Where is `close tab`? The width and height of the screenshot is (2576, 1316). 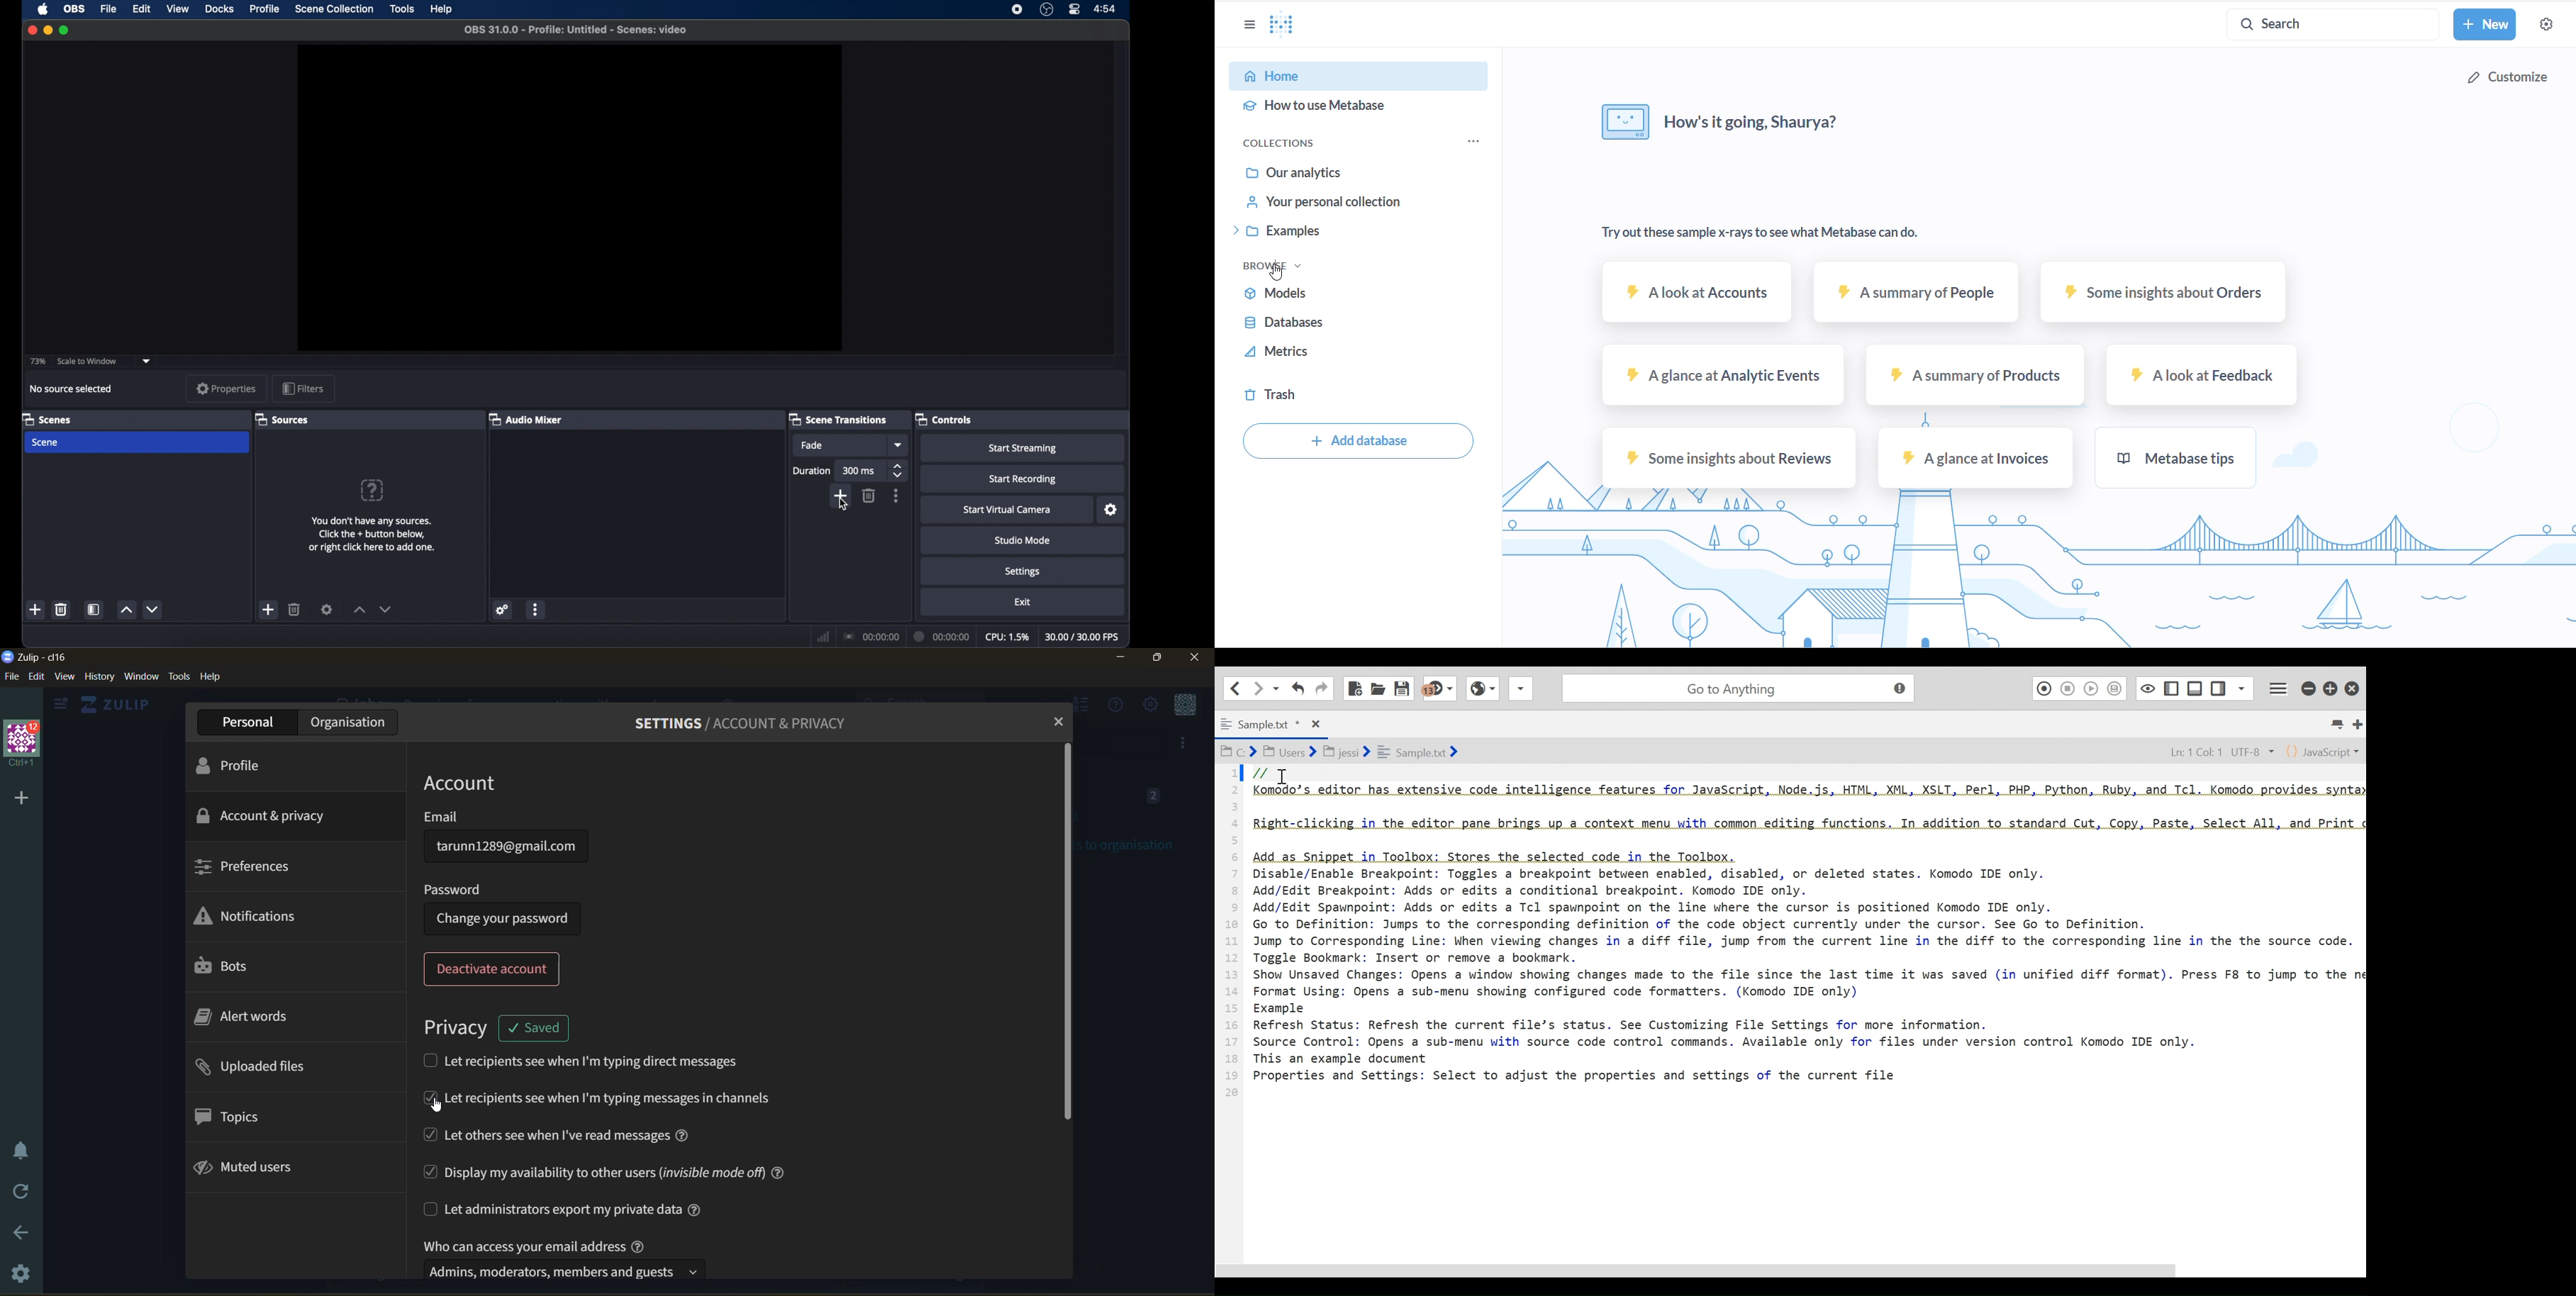
close tab is located at coordinates (1056, 722).